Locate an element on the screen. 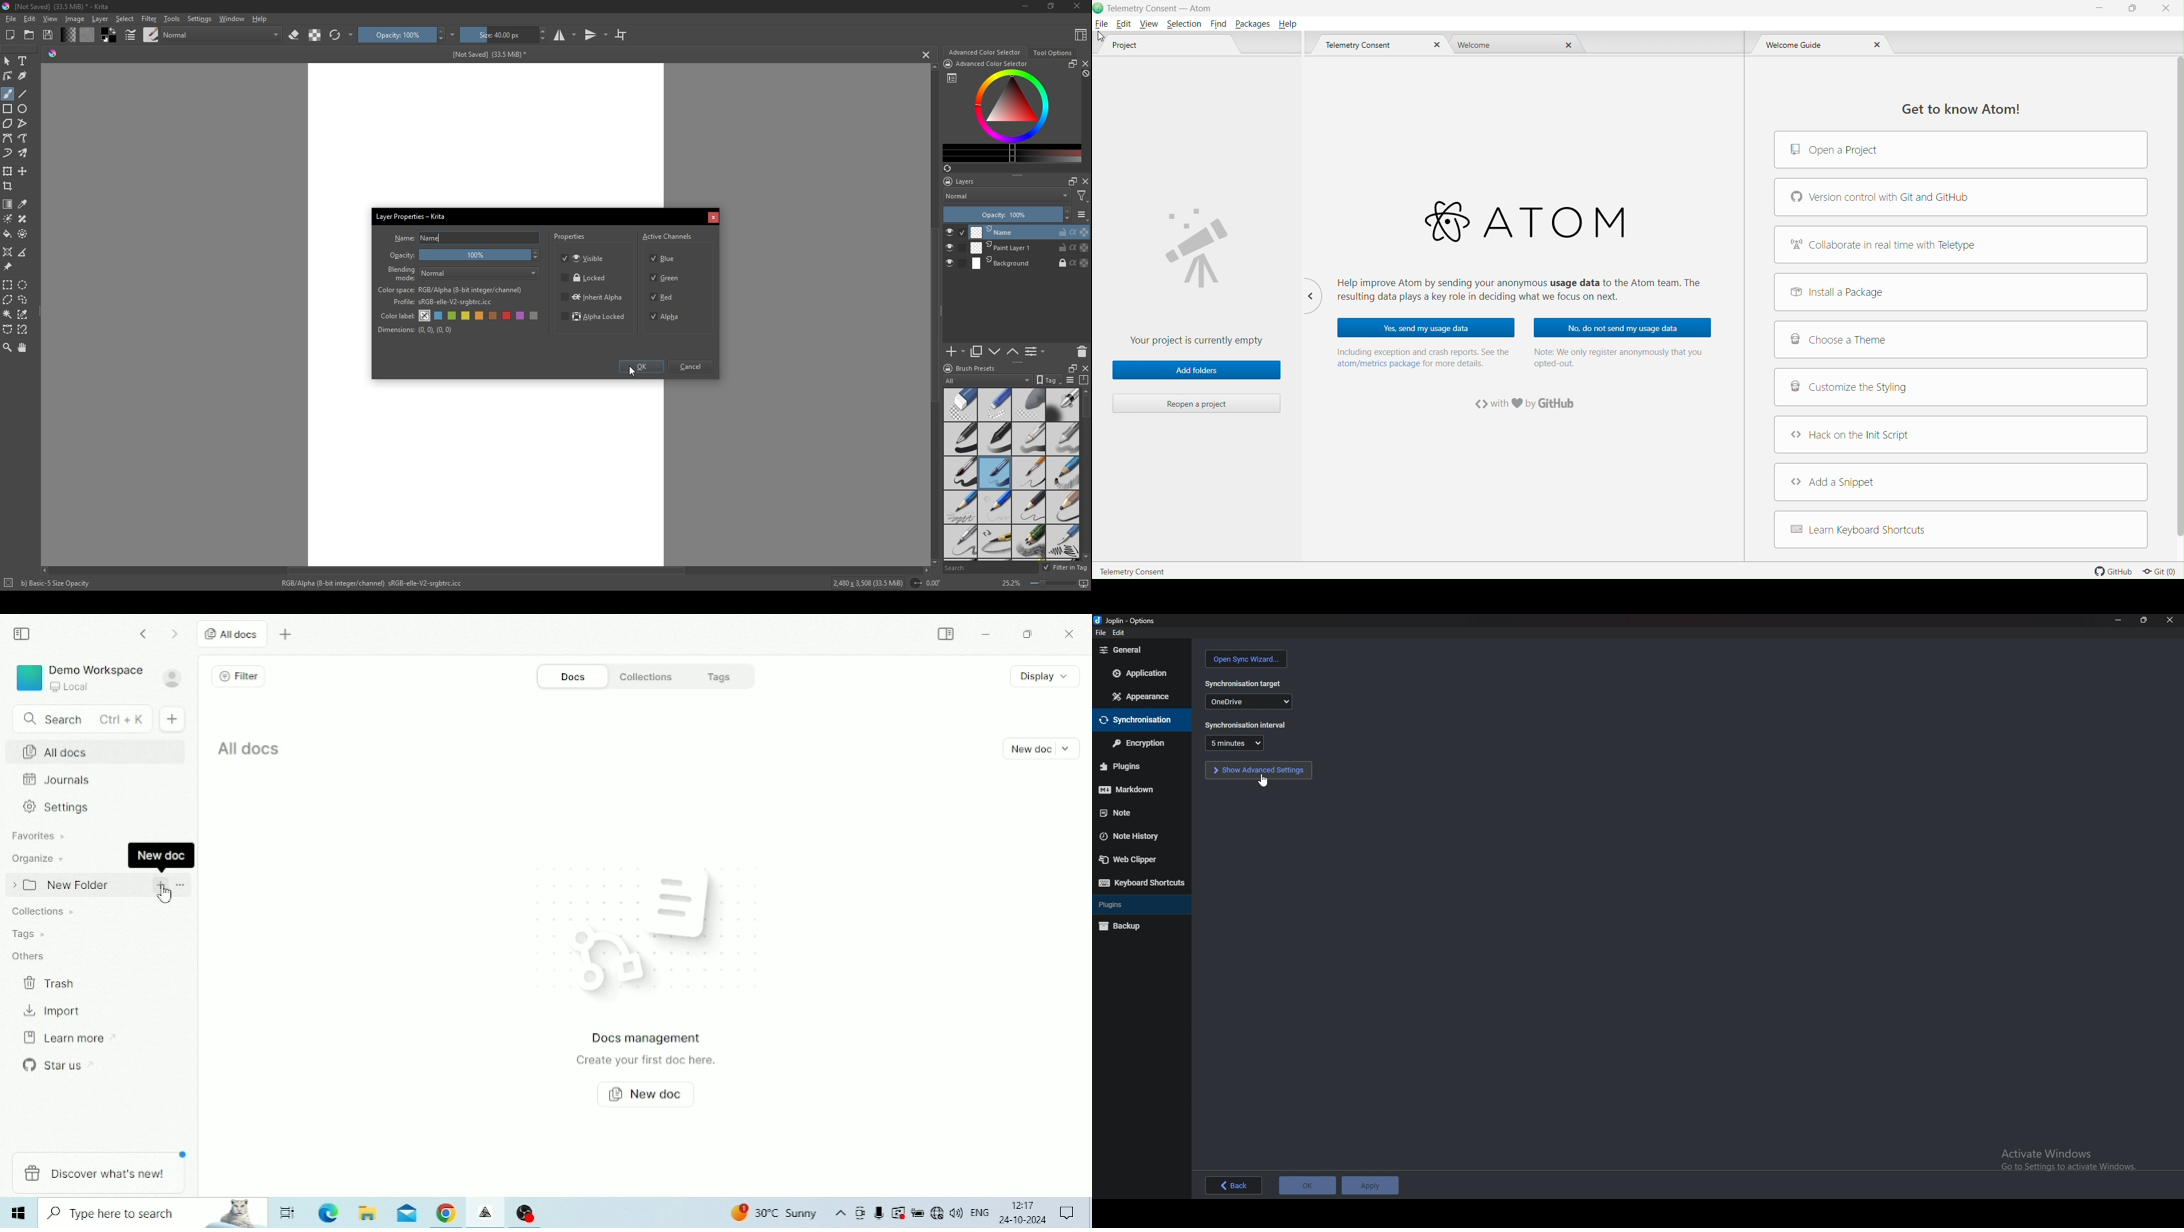  Content is located at coordinates (1081, 34).